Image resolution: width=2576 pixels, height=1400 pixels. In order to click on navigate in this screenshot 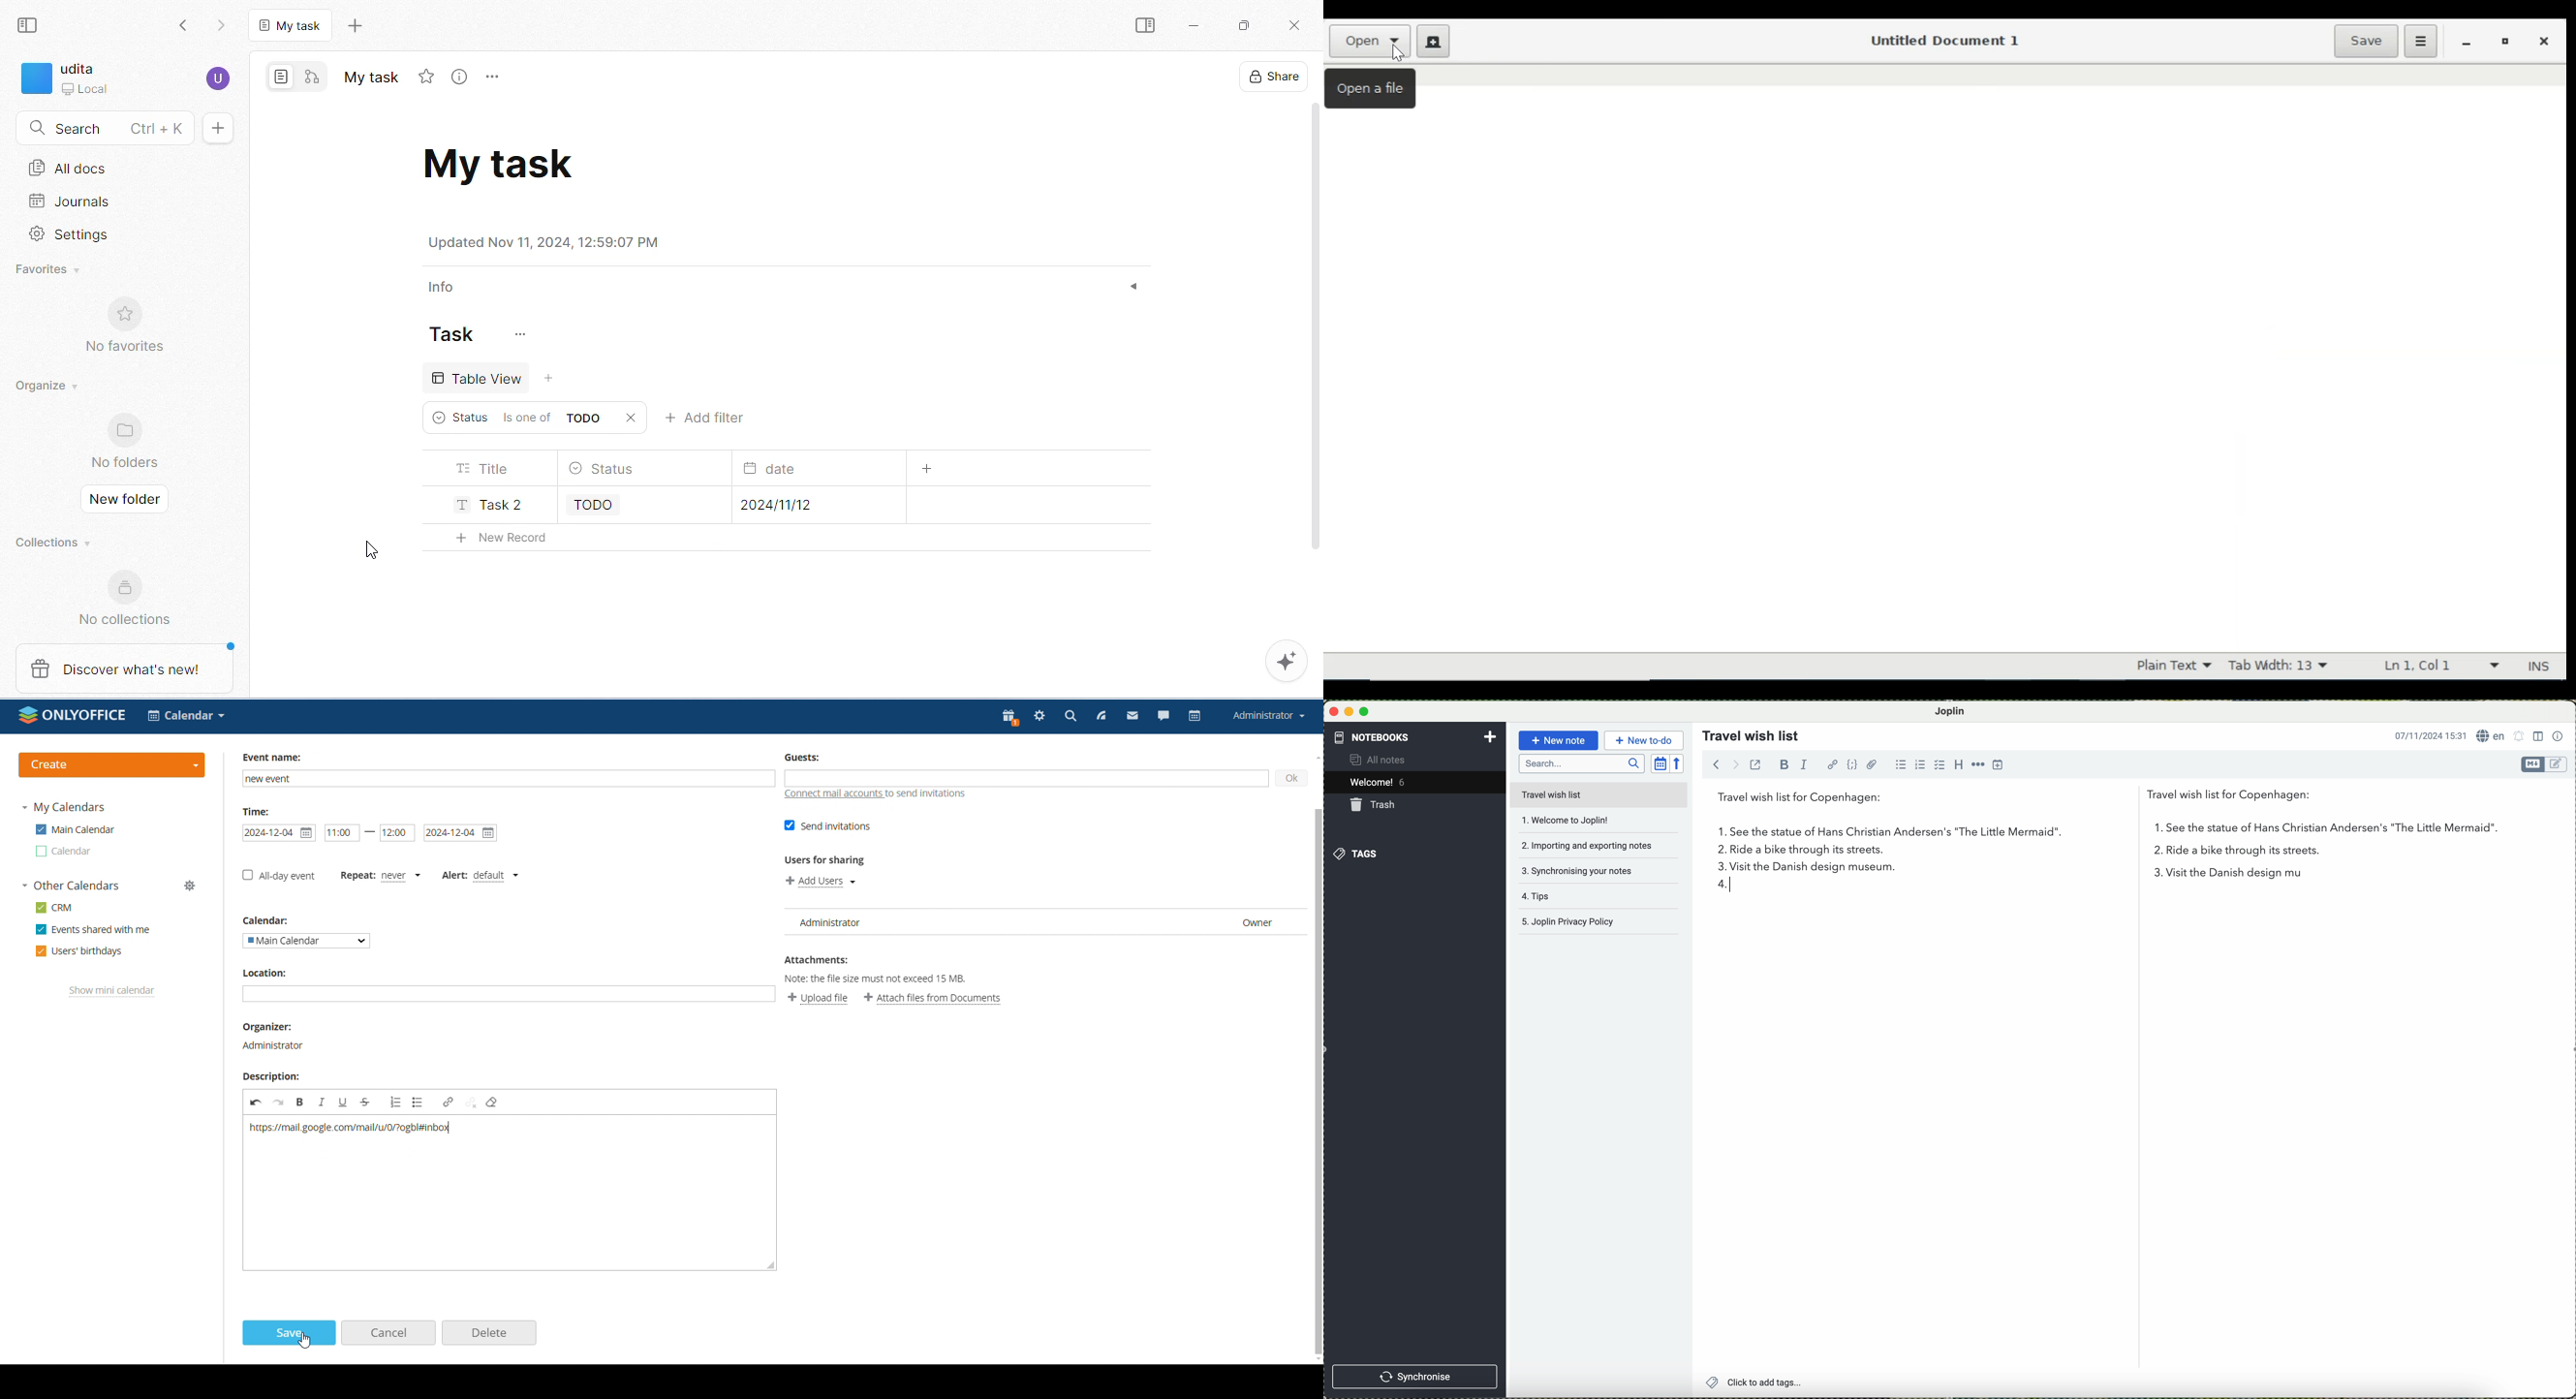, I will do `click(1720, 767)`.